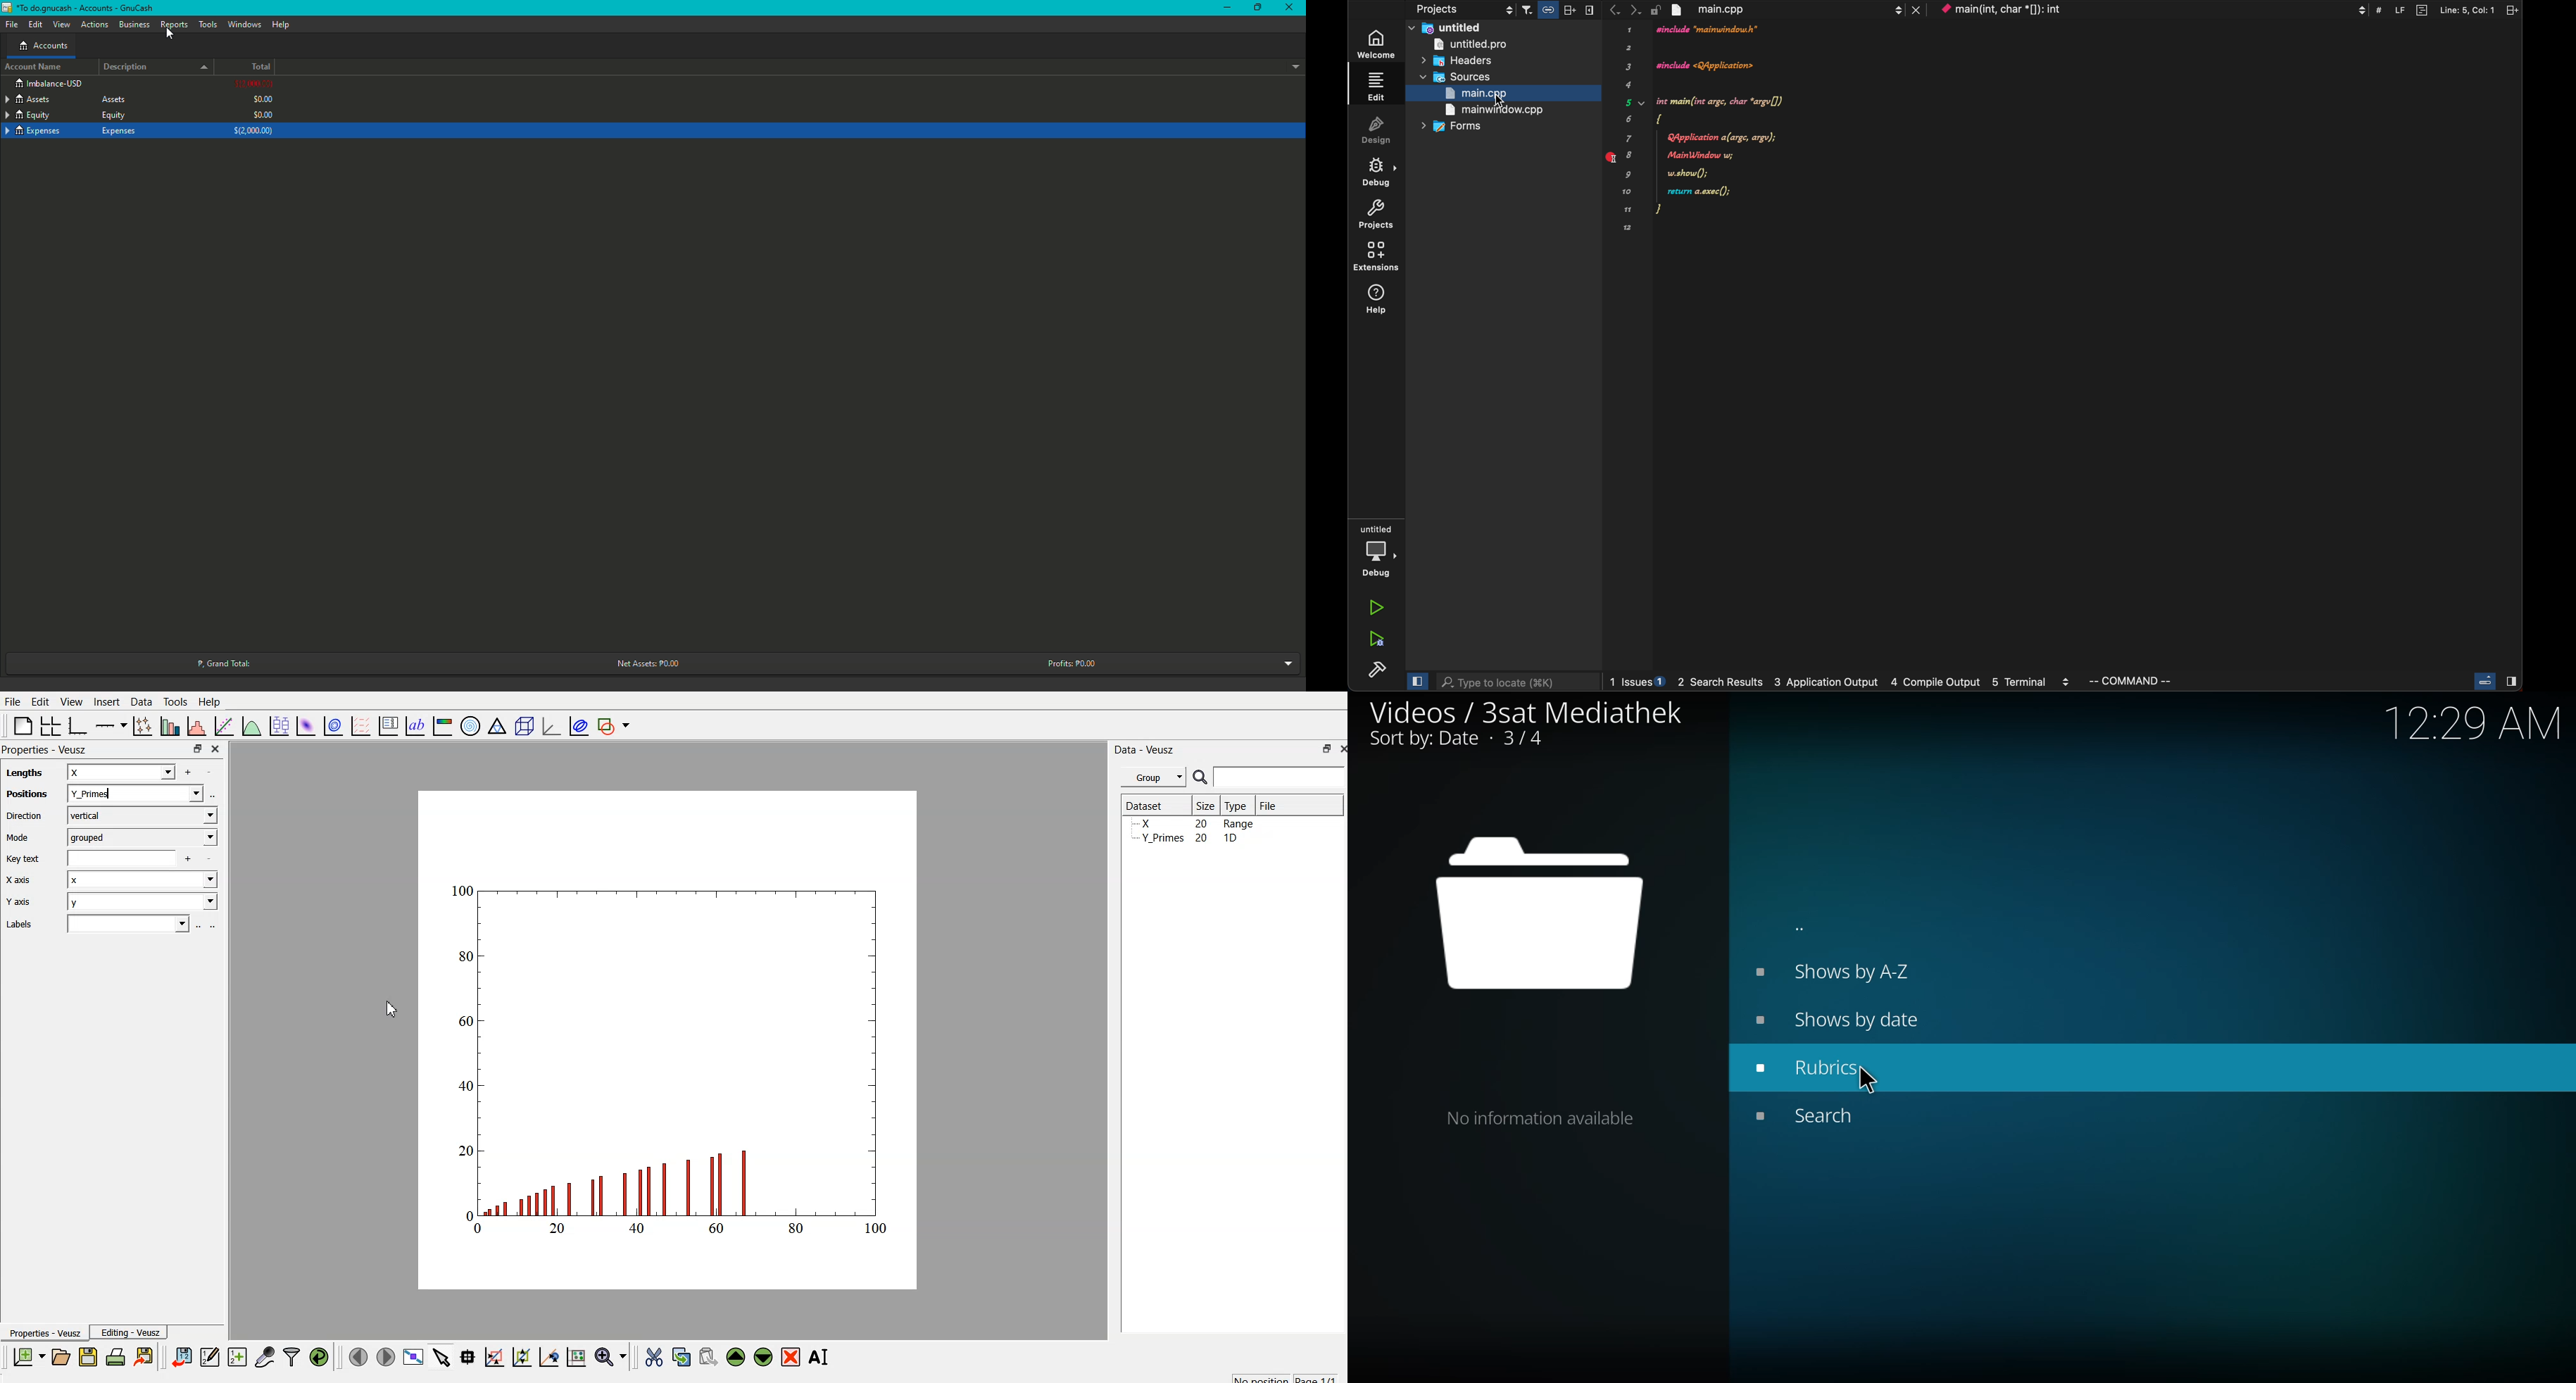 The image size is (2576, 1400). What do you see at coordinates (196, 727) in the screenshot?
I see `histogram of dataset` at bounding box center [196, 727].